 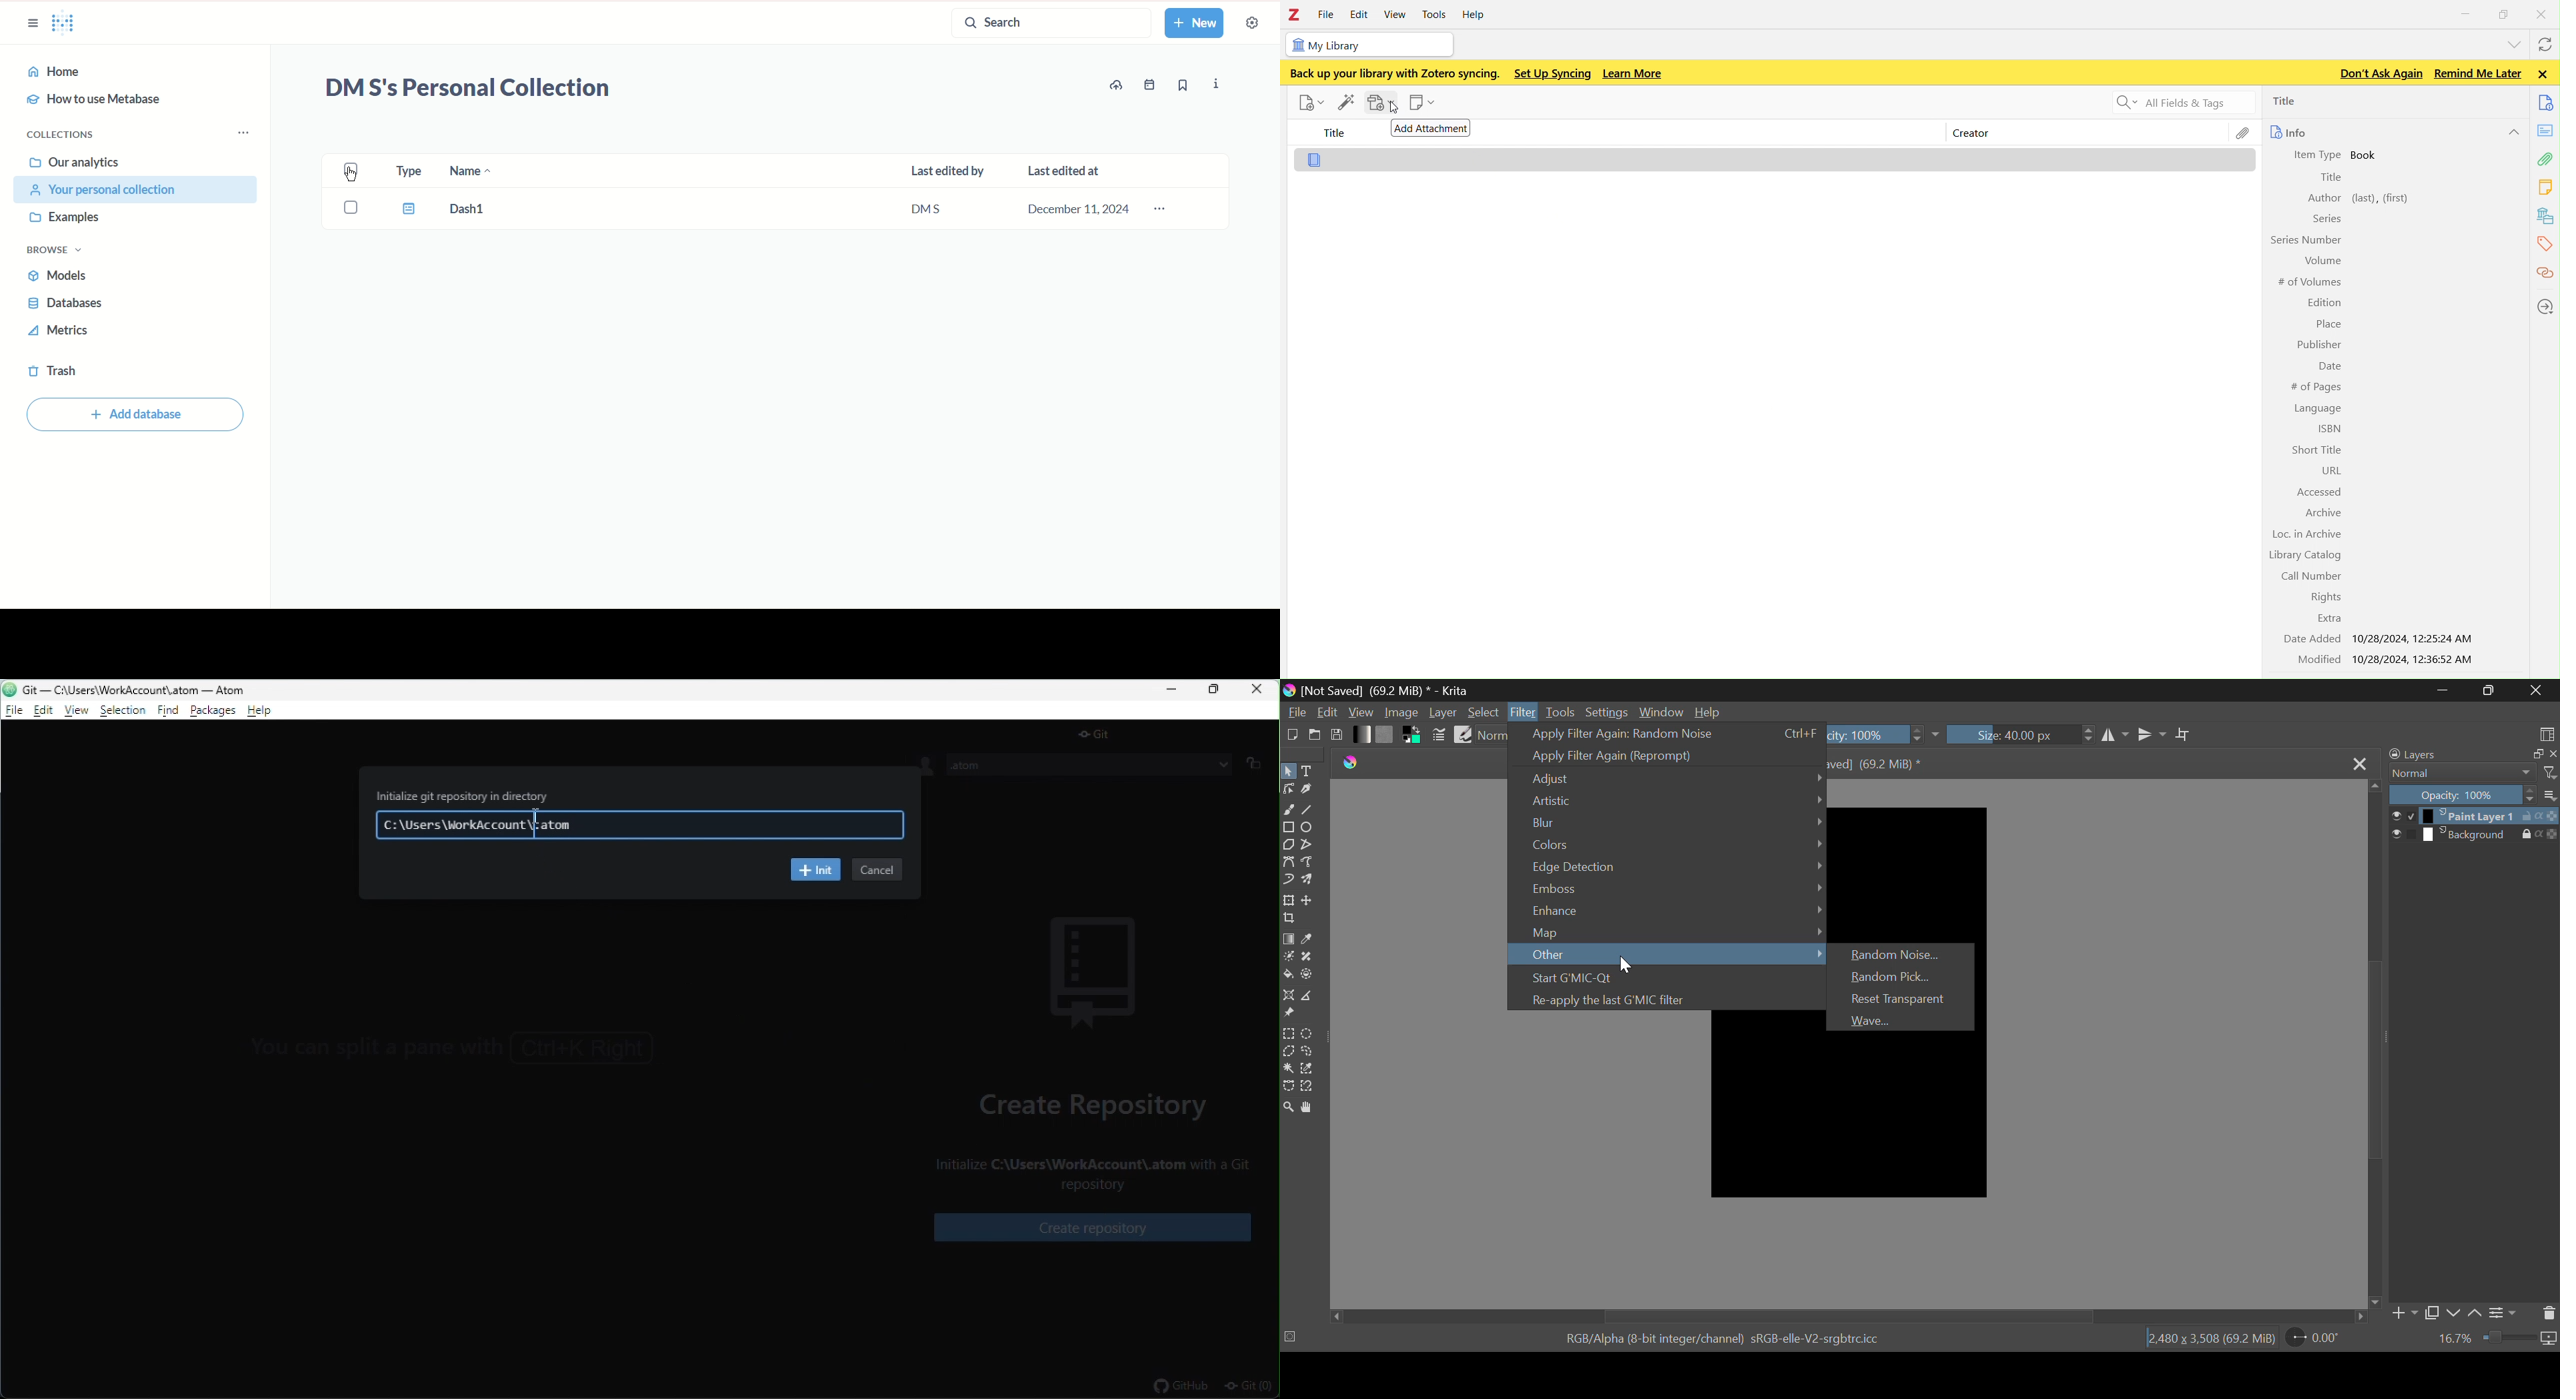 What do you see at coordinates (1669, 778) in the screenshot?
I see `Adjust` at bounding box center [1669, 778].